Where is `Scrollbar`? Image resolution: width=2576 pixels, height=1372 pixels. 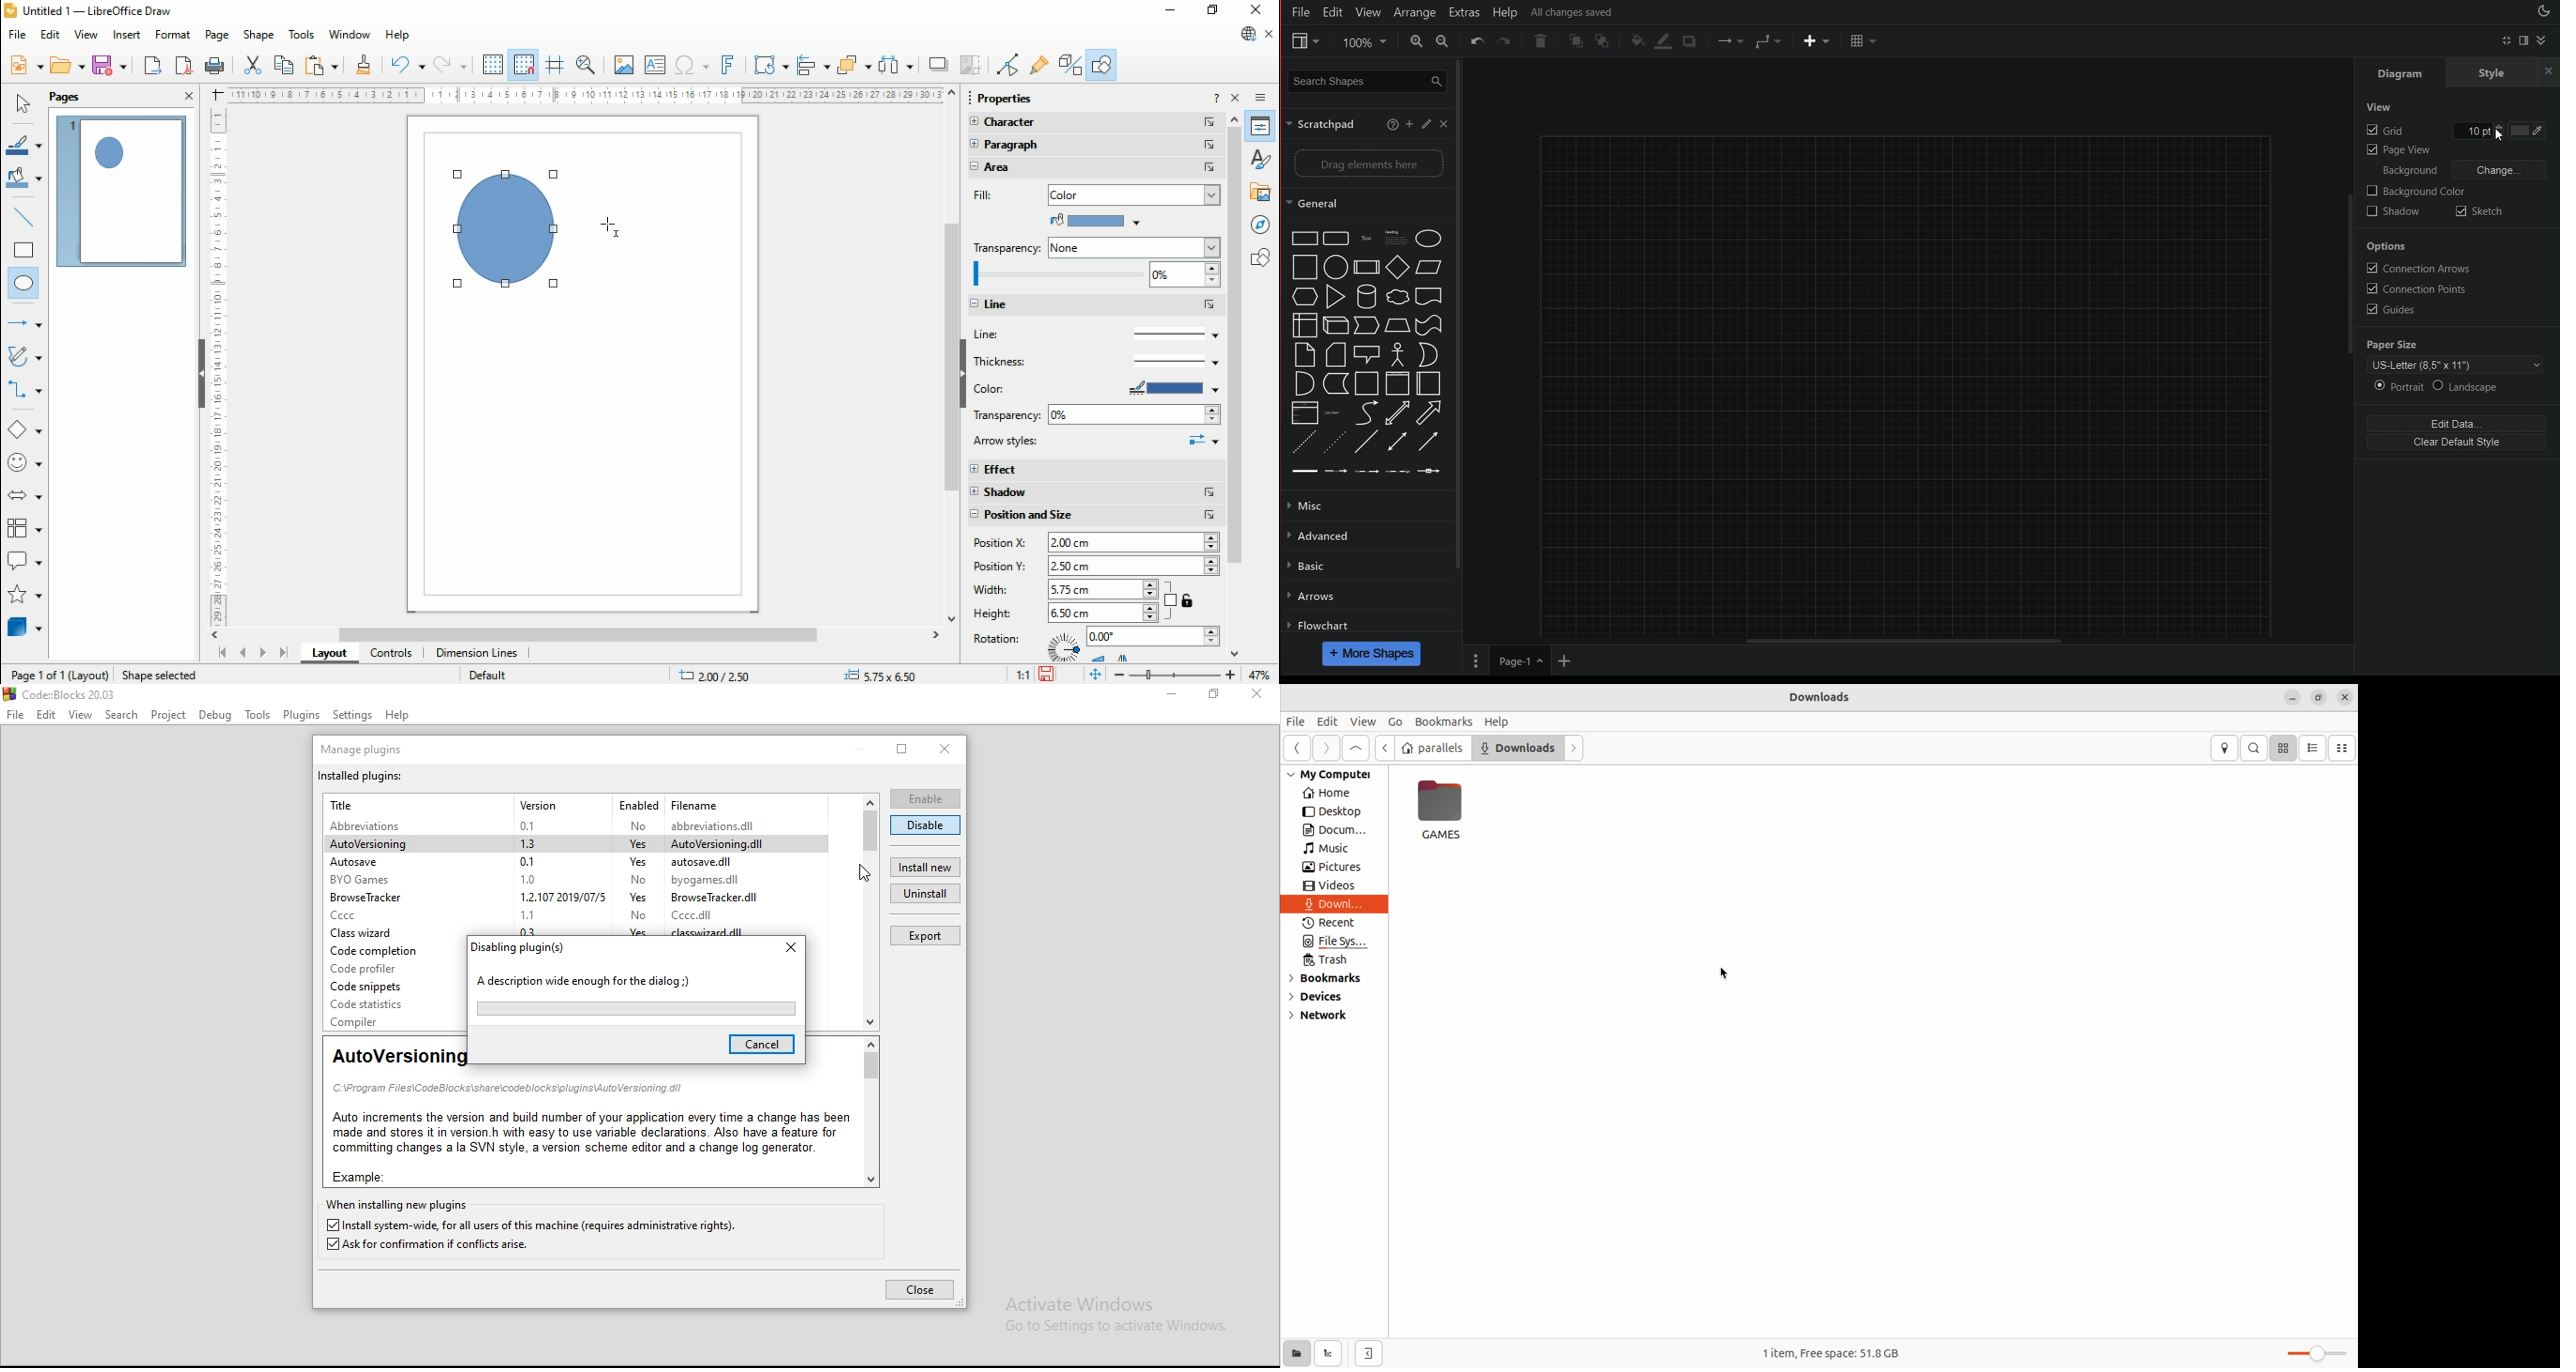 Scrollbar is located at coordinates (2348, 307).